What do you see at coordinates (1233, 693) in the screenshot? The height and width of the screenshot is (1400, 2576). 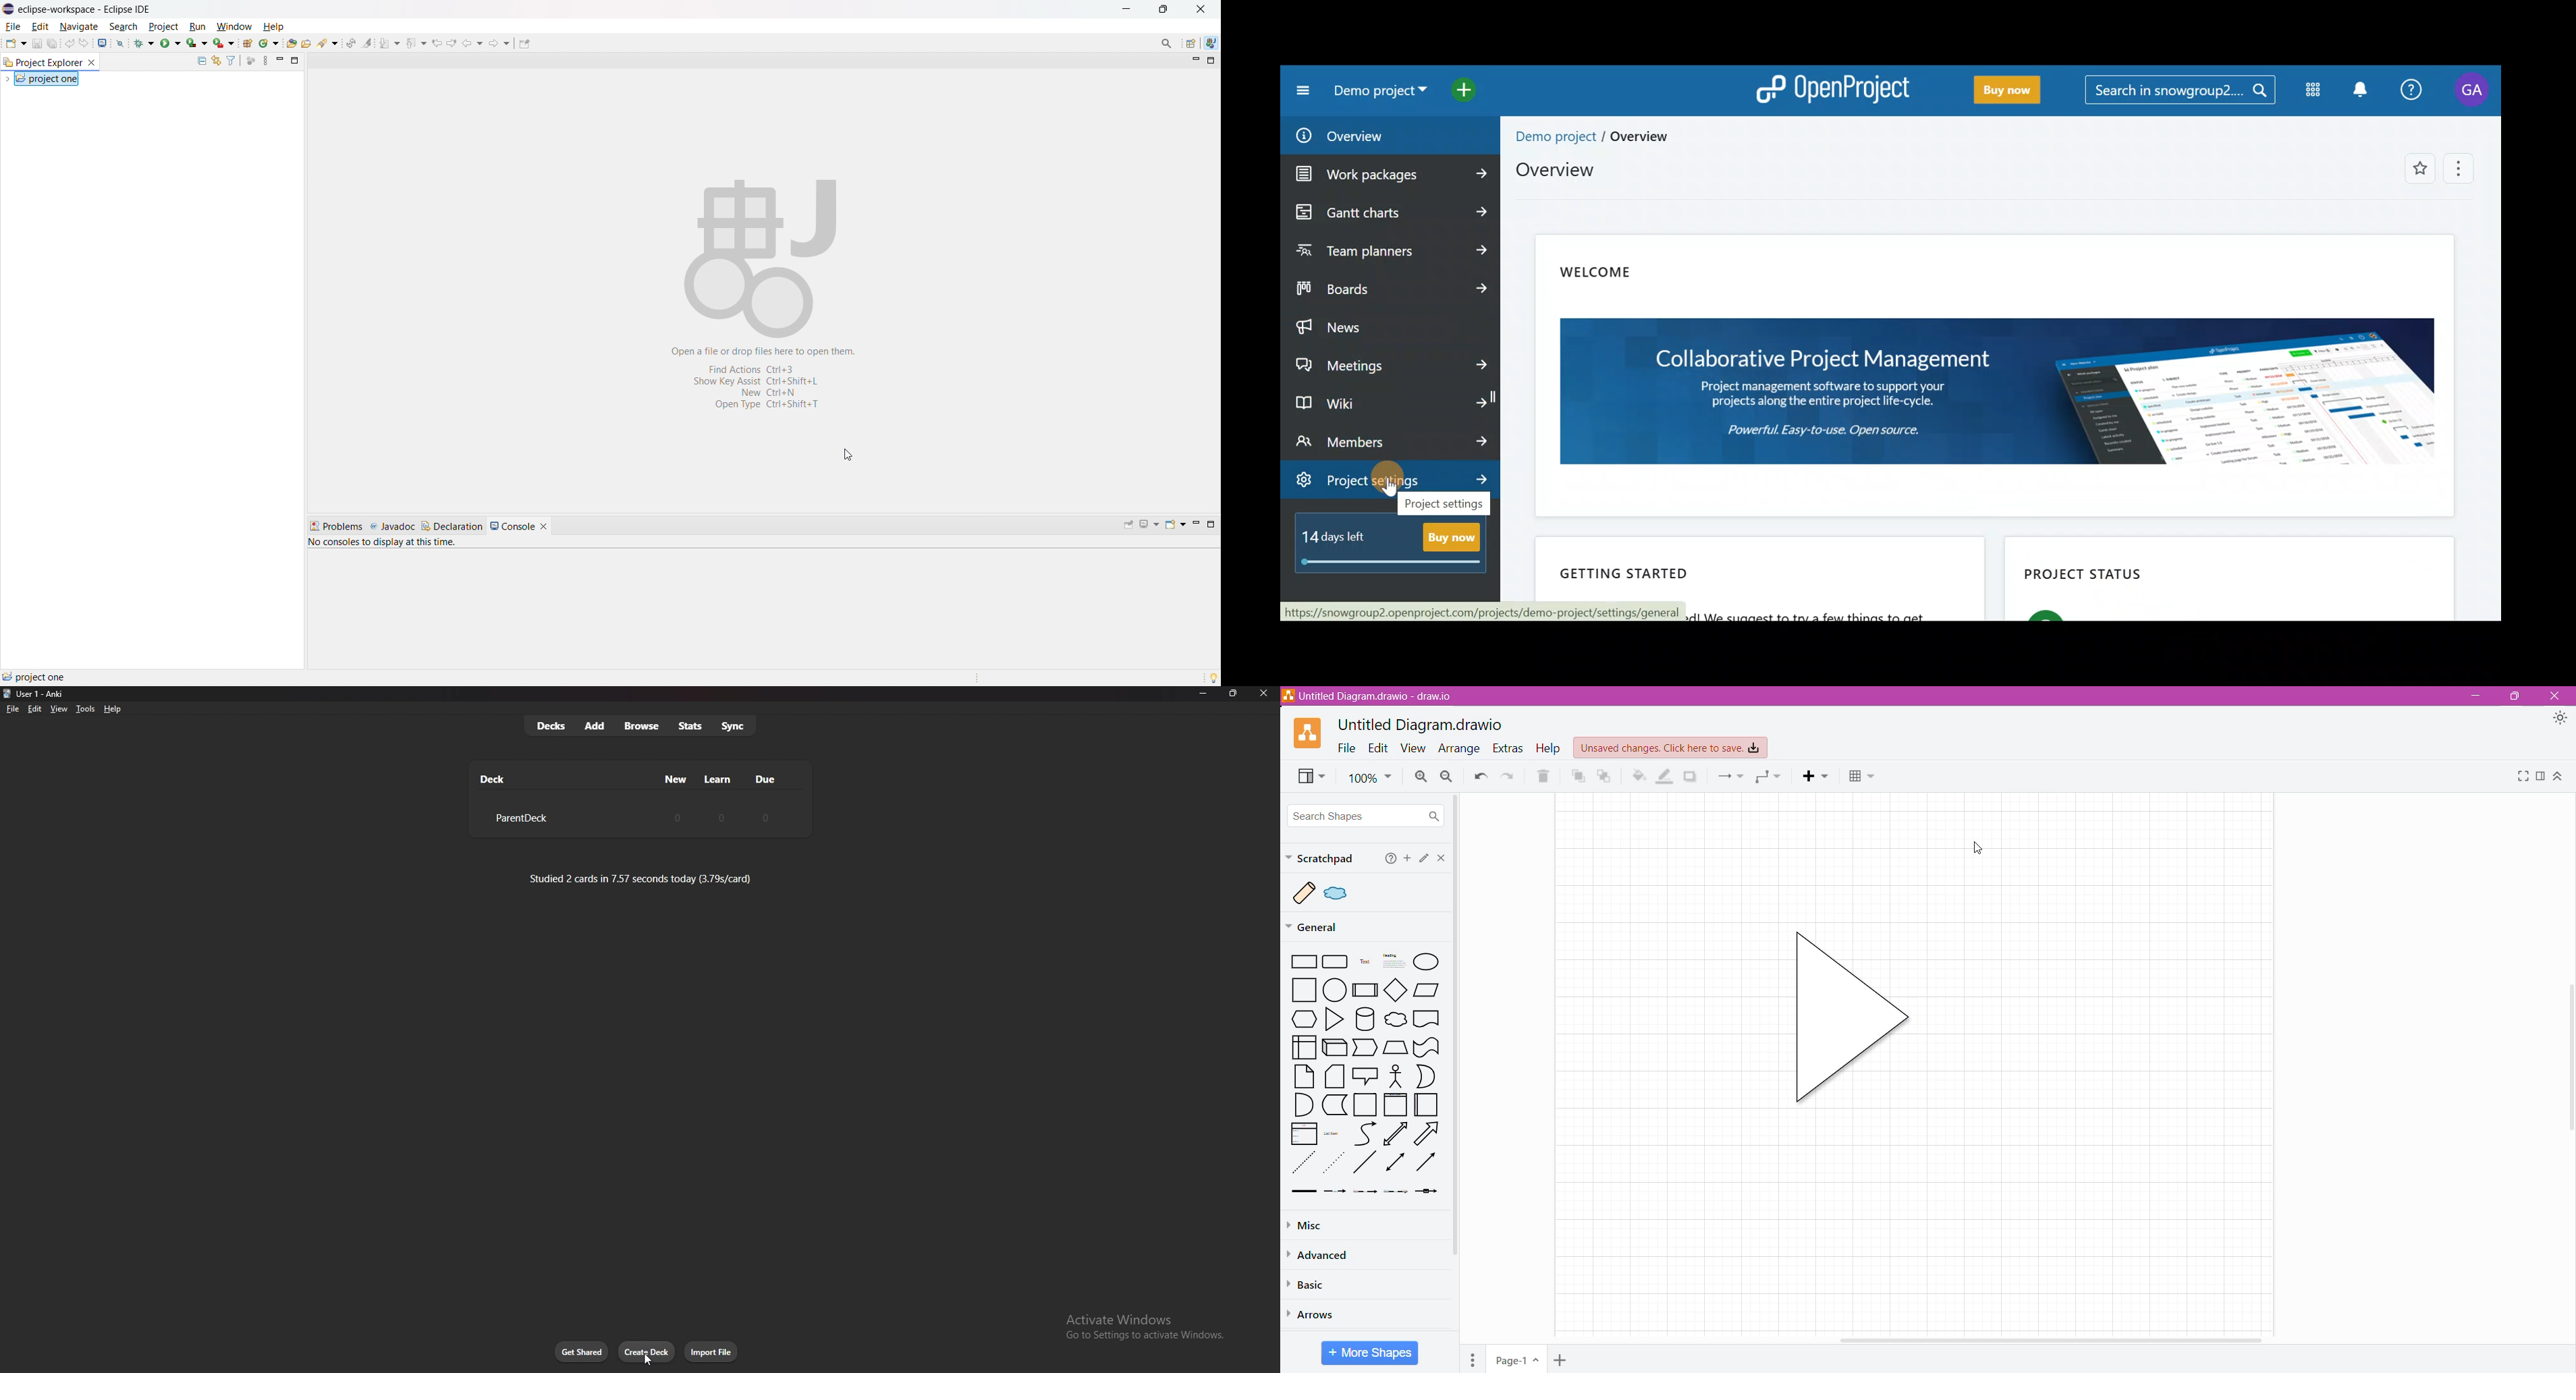 I see `Maximize/resize` at bounding box center [1233, 693].